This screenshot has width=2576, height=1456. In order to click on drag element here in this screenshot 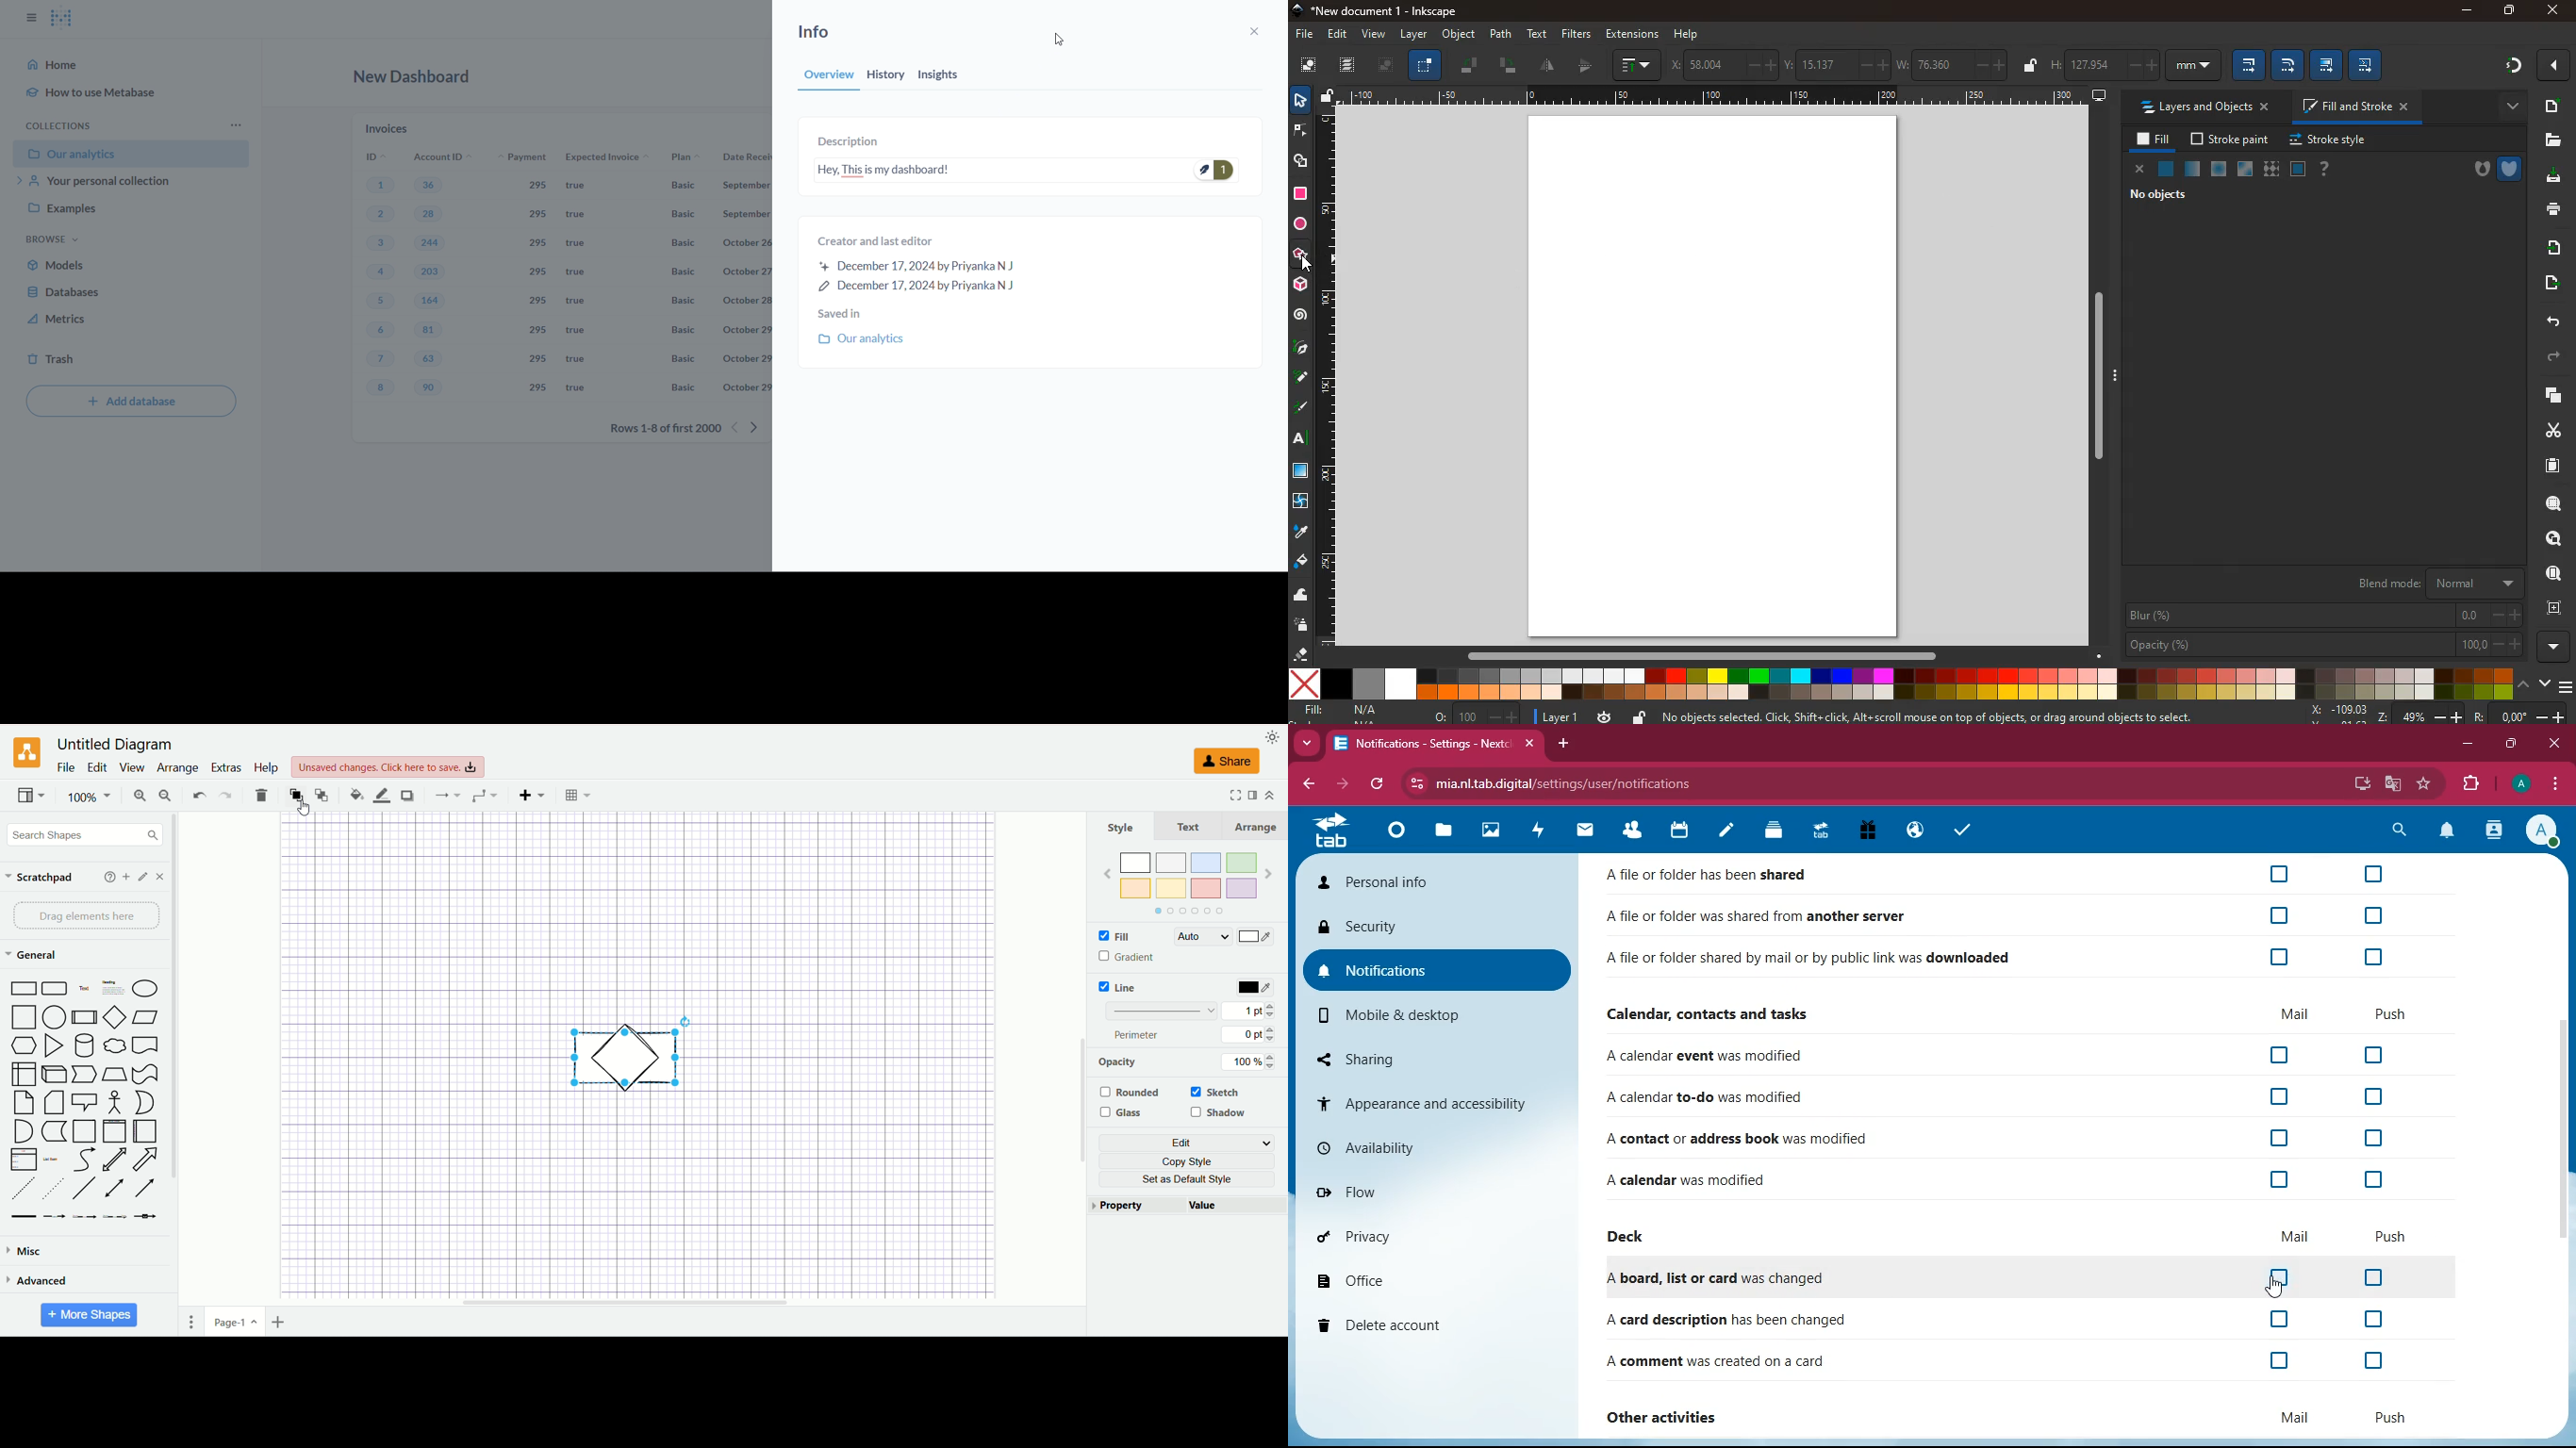, I will do `click(87, 916)`.